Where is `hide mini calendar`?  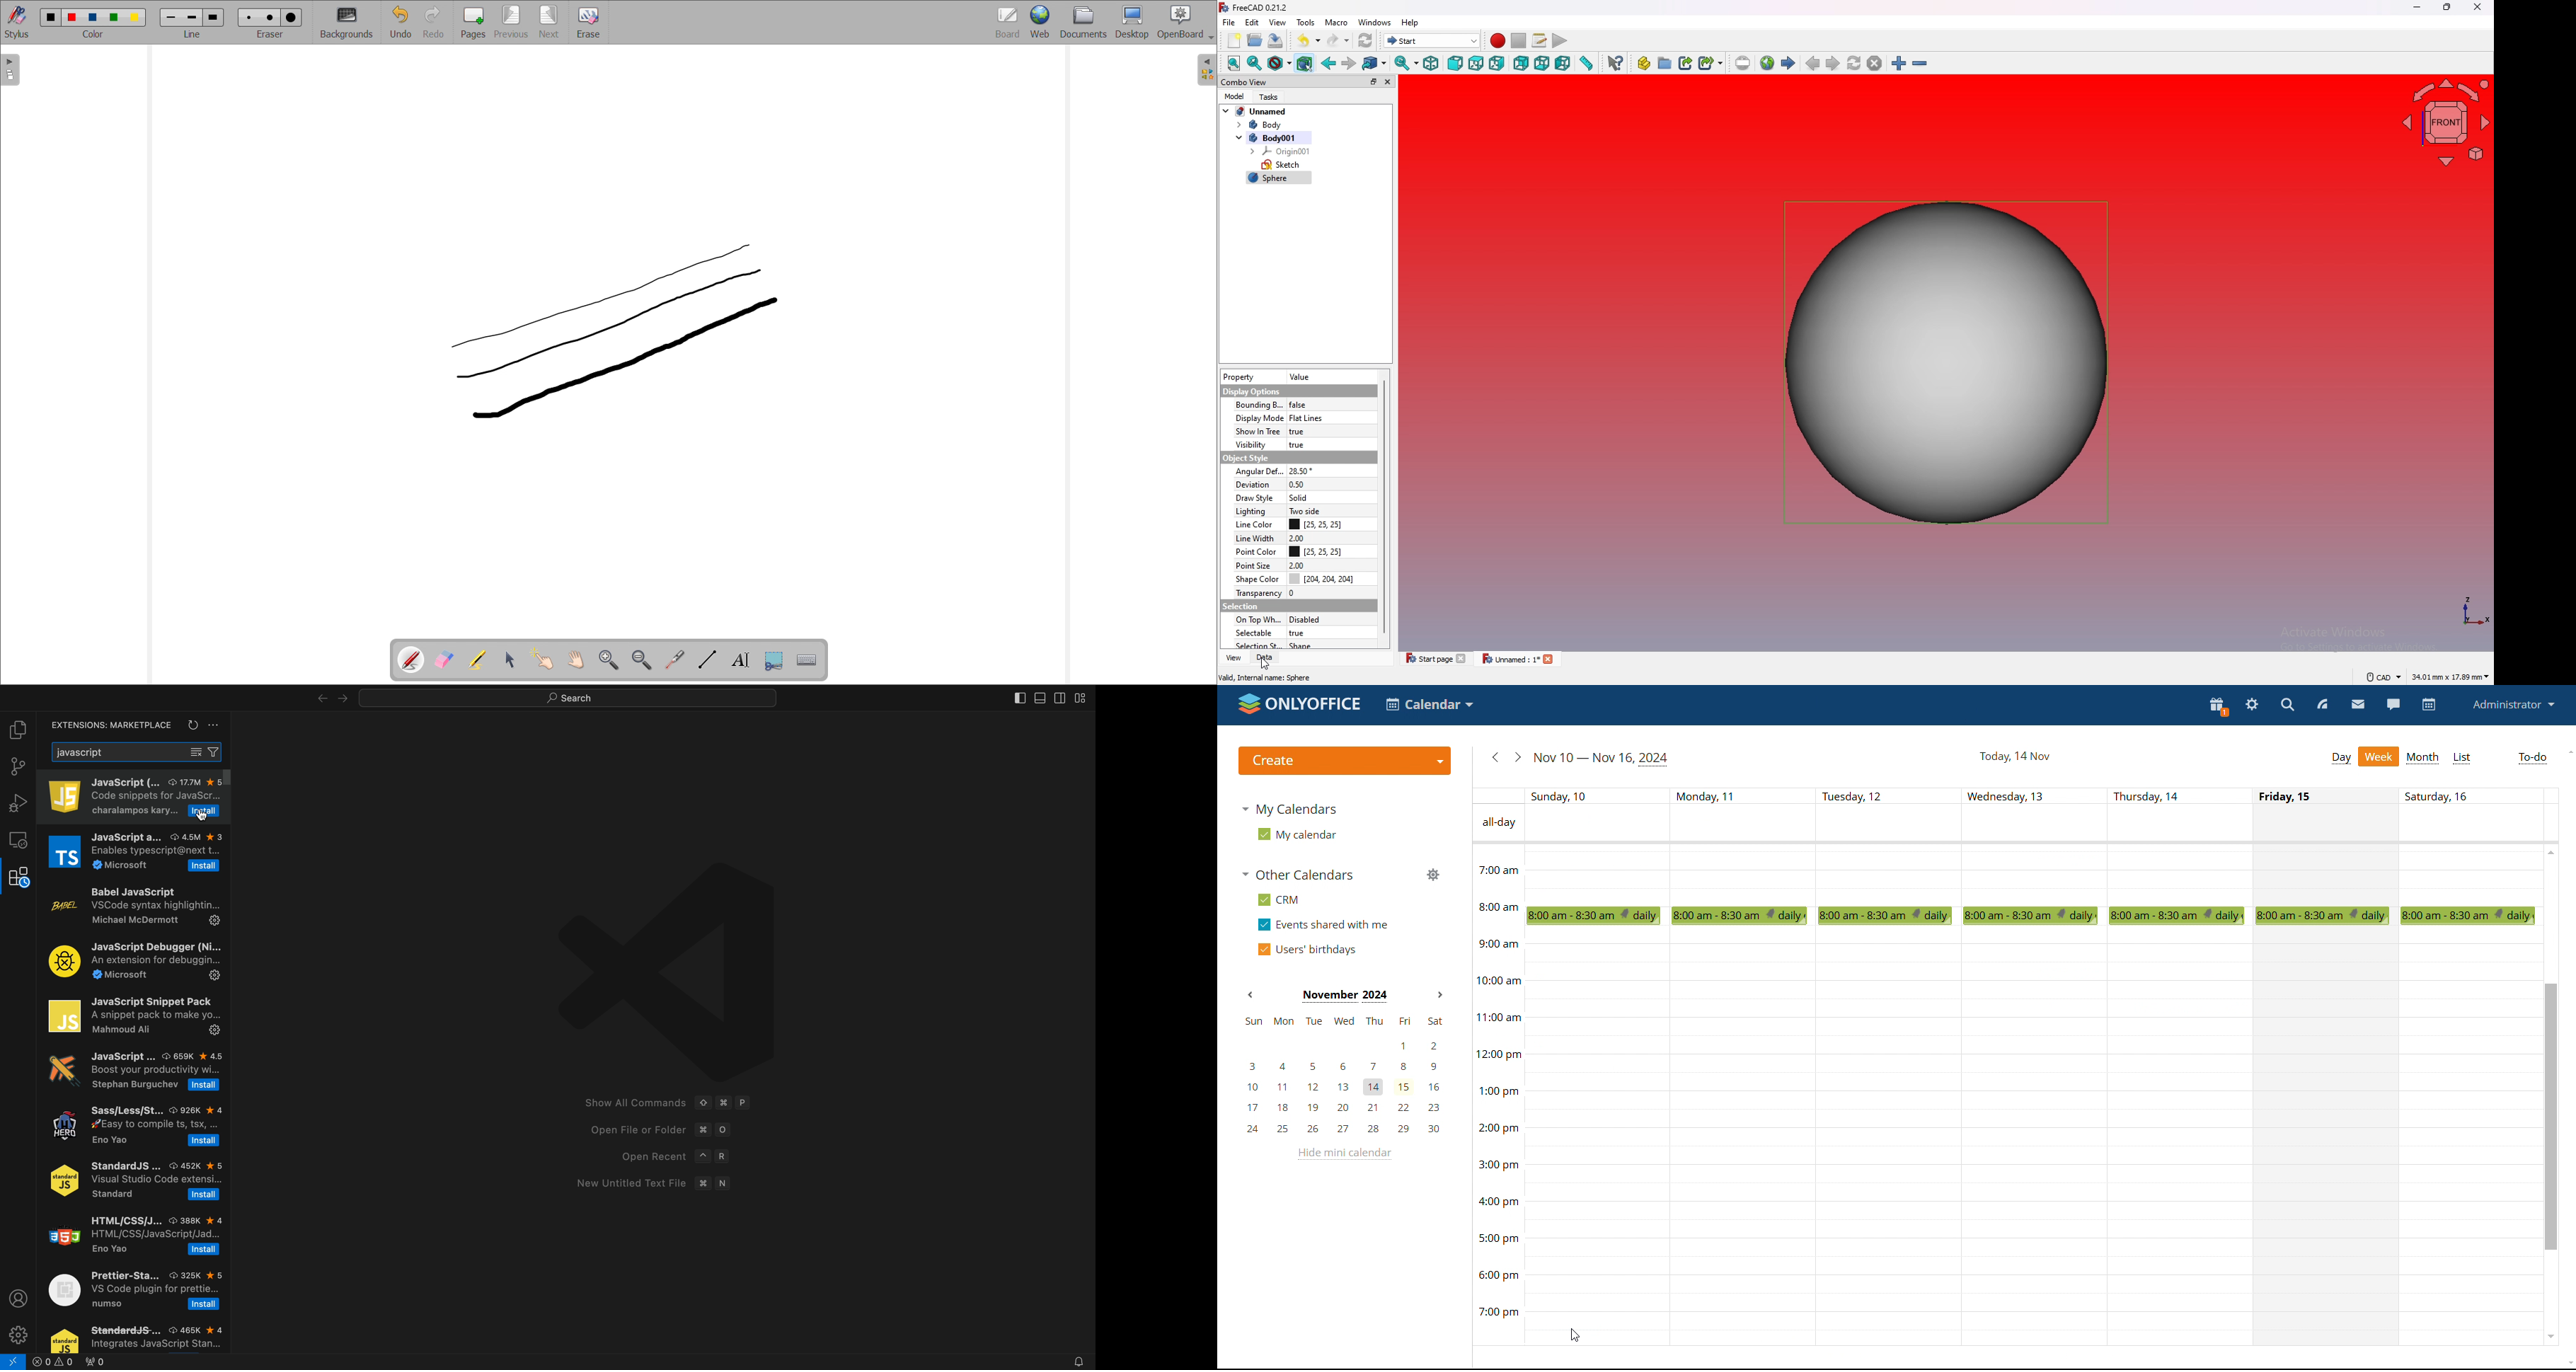
hide mini calendar is located at coordinates (1342, 1154).